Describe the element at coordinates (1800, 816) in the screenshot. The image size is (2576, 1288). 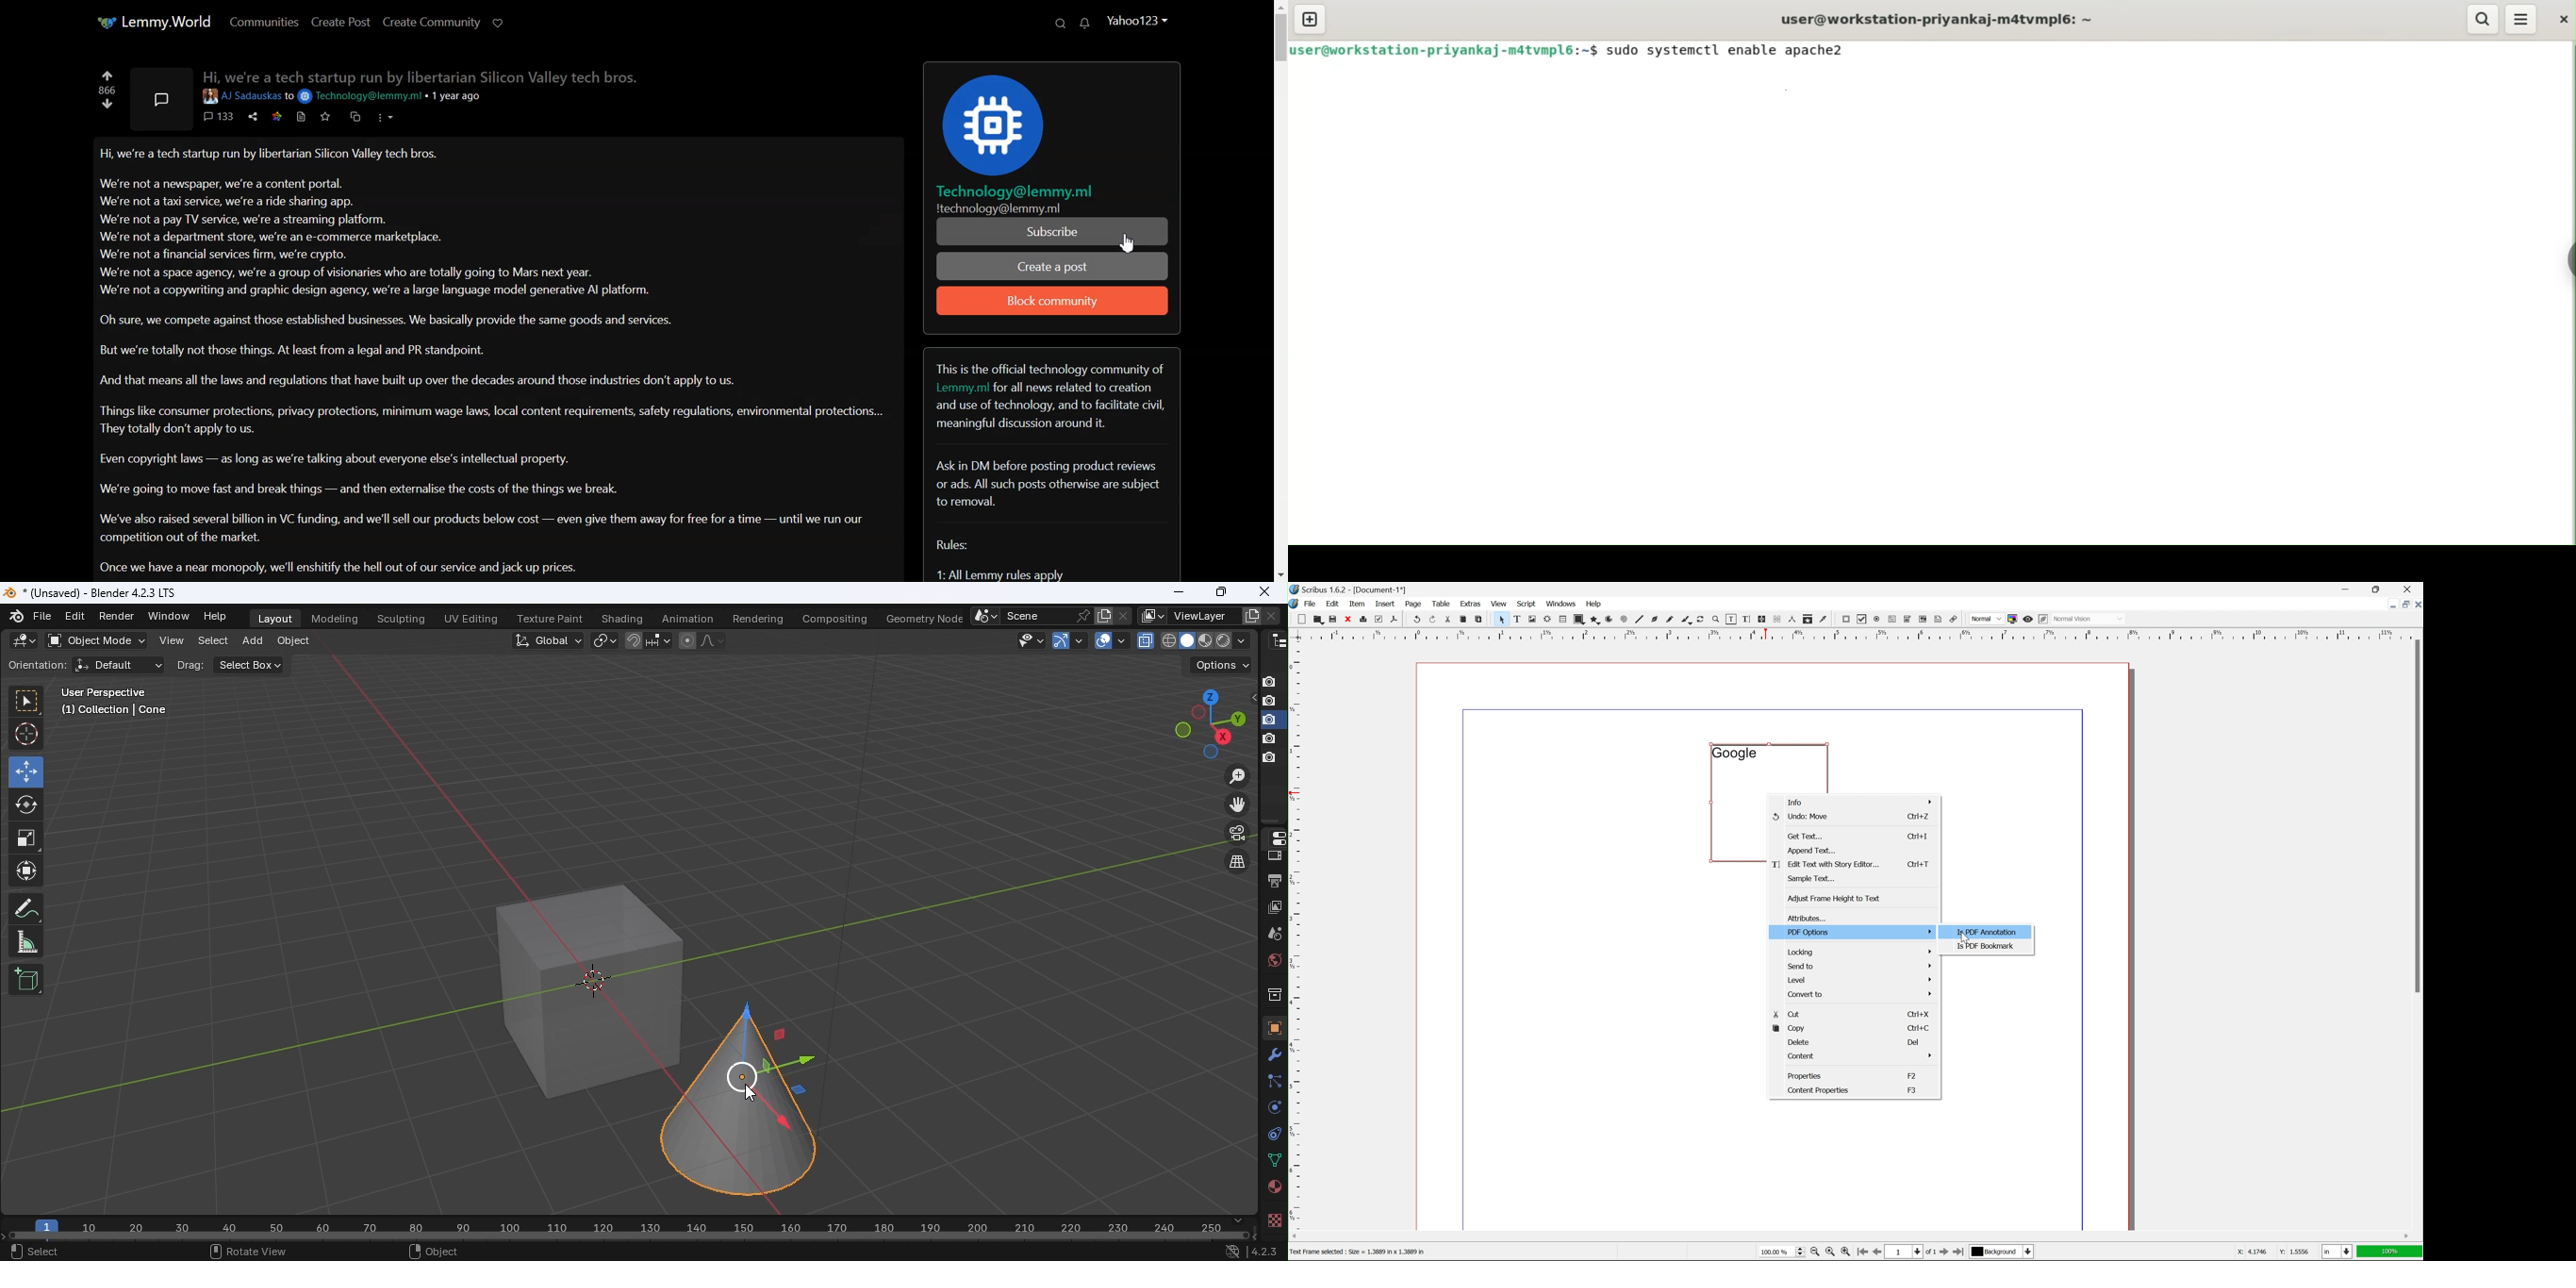
I see `Undo: move` at that location.